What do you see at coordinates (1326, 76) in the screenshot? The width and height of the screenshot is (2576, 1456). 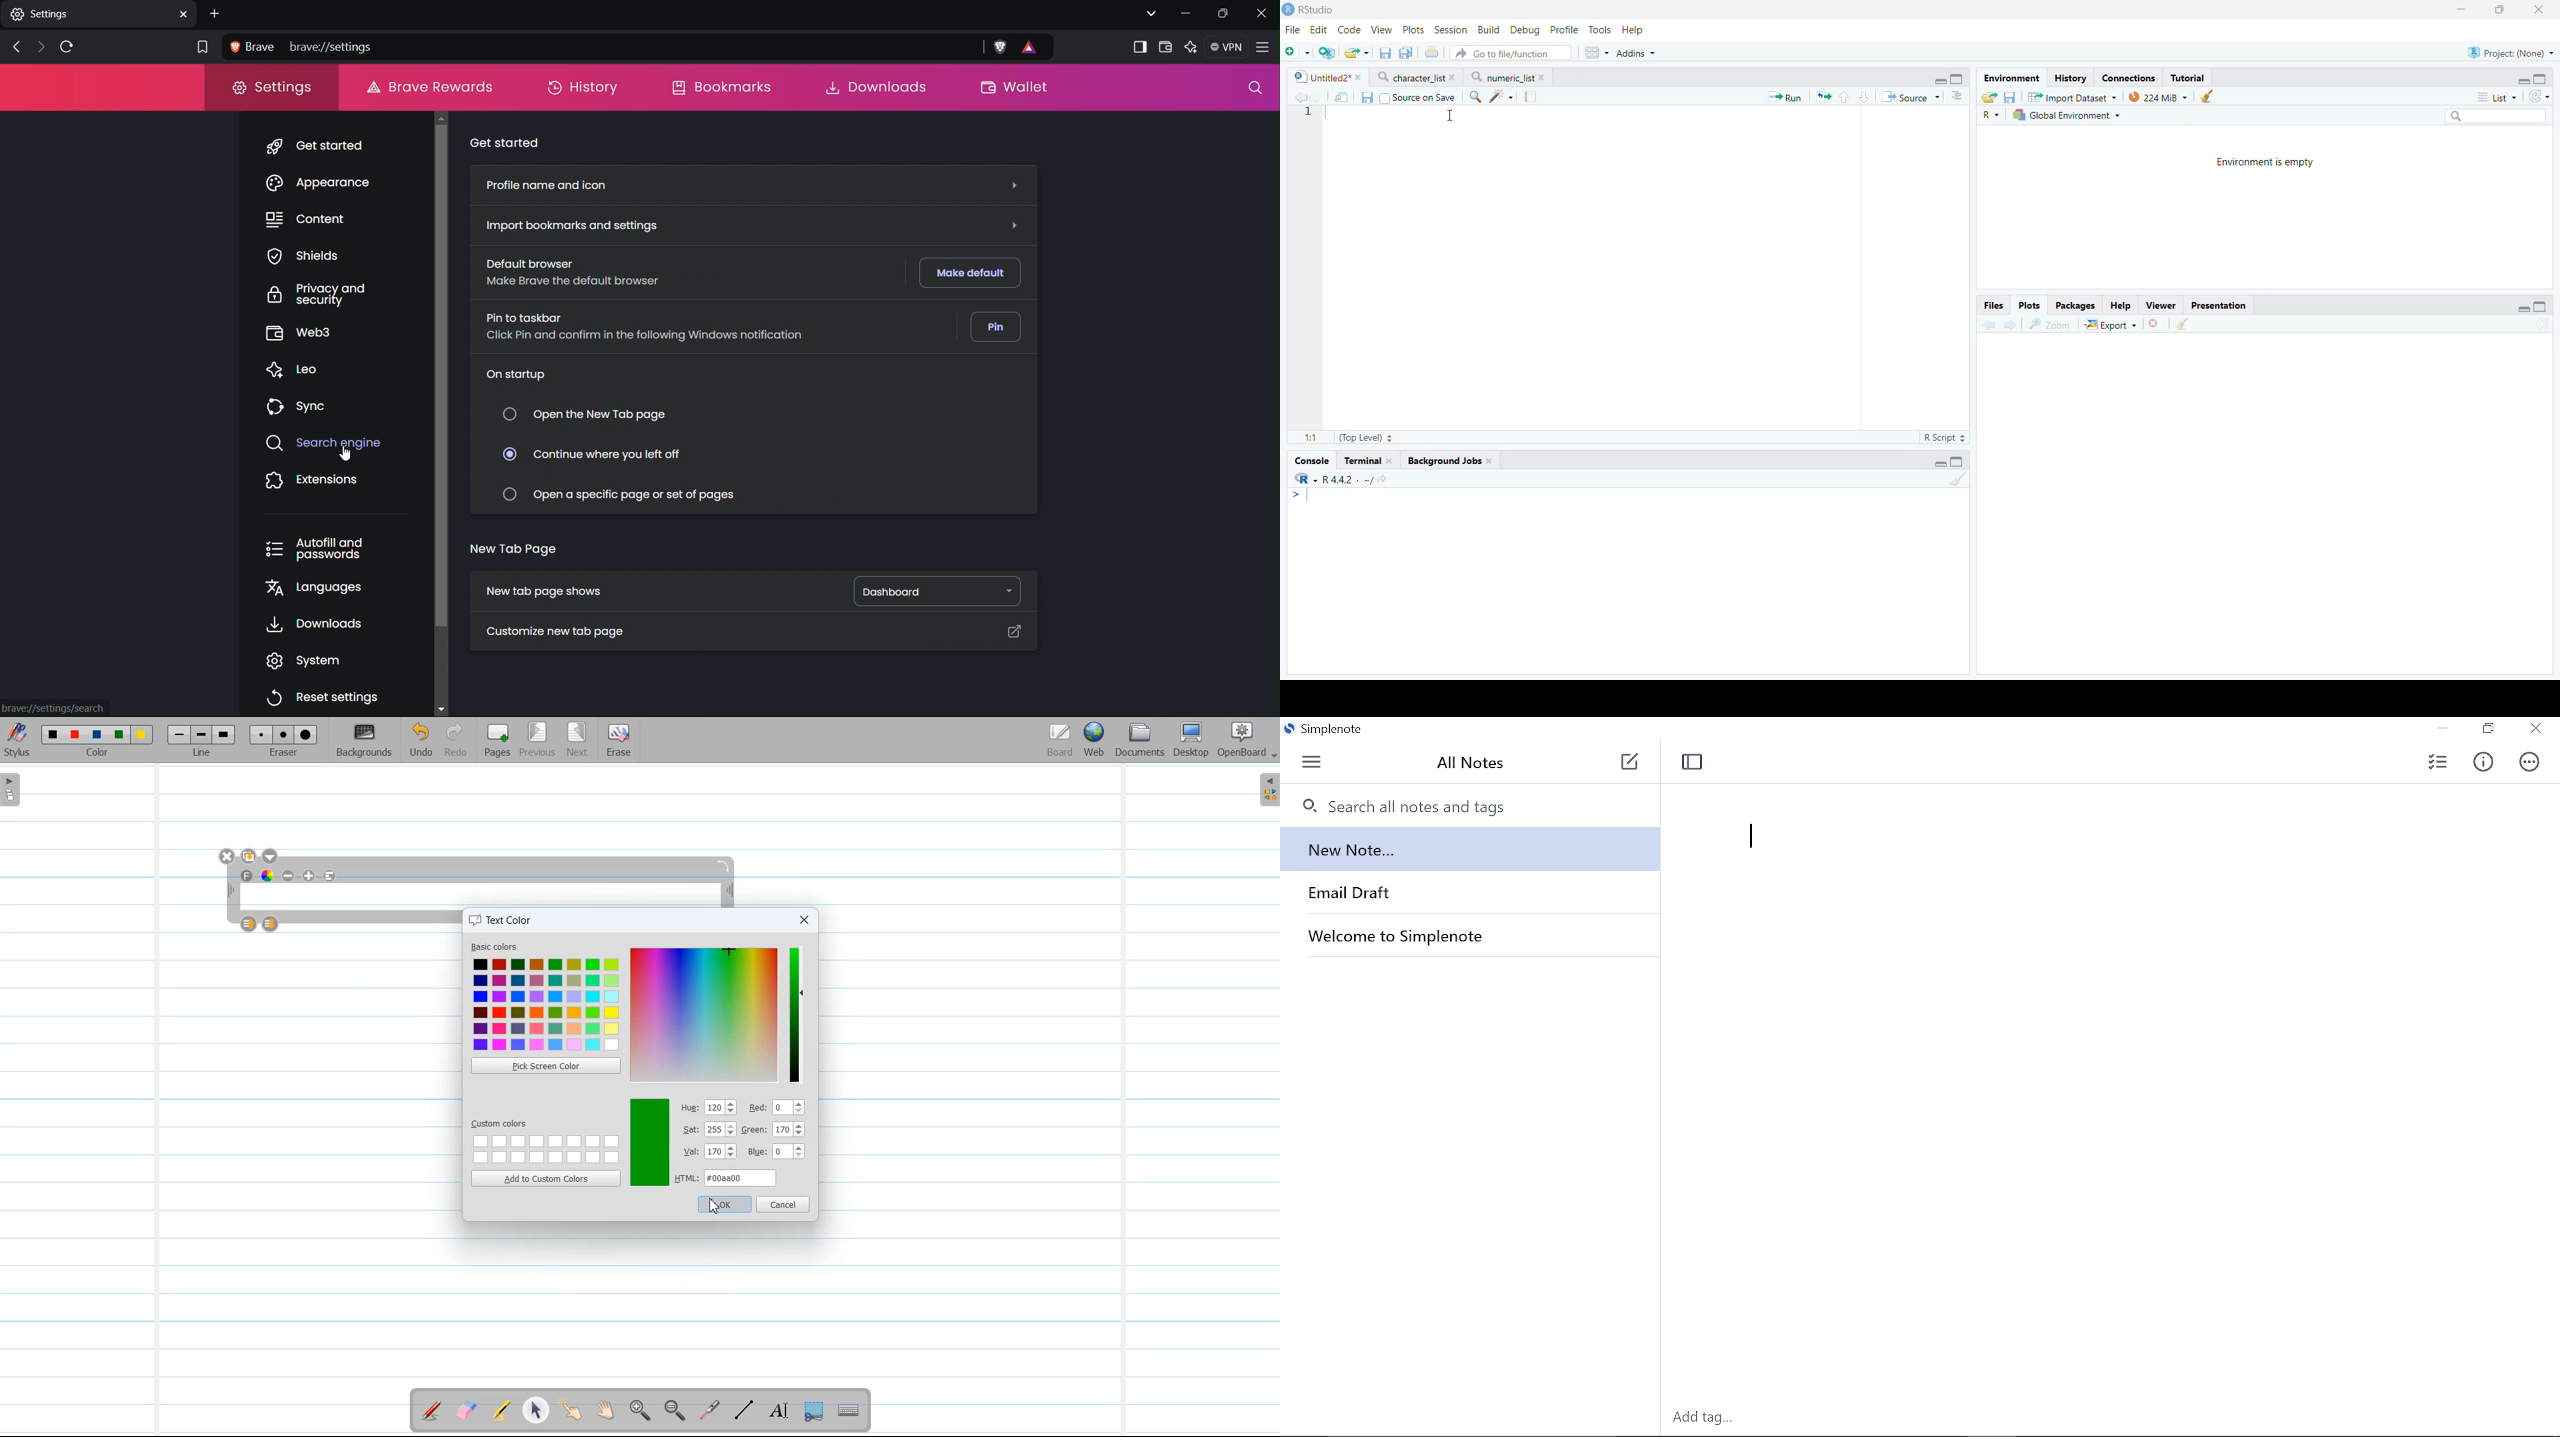 I see `Untitled2*` at bounding box center [1326, 76].